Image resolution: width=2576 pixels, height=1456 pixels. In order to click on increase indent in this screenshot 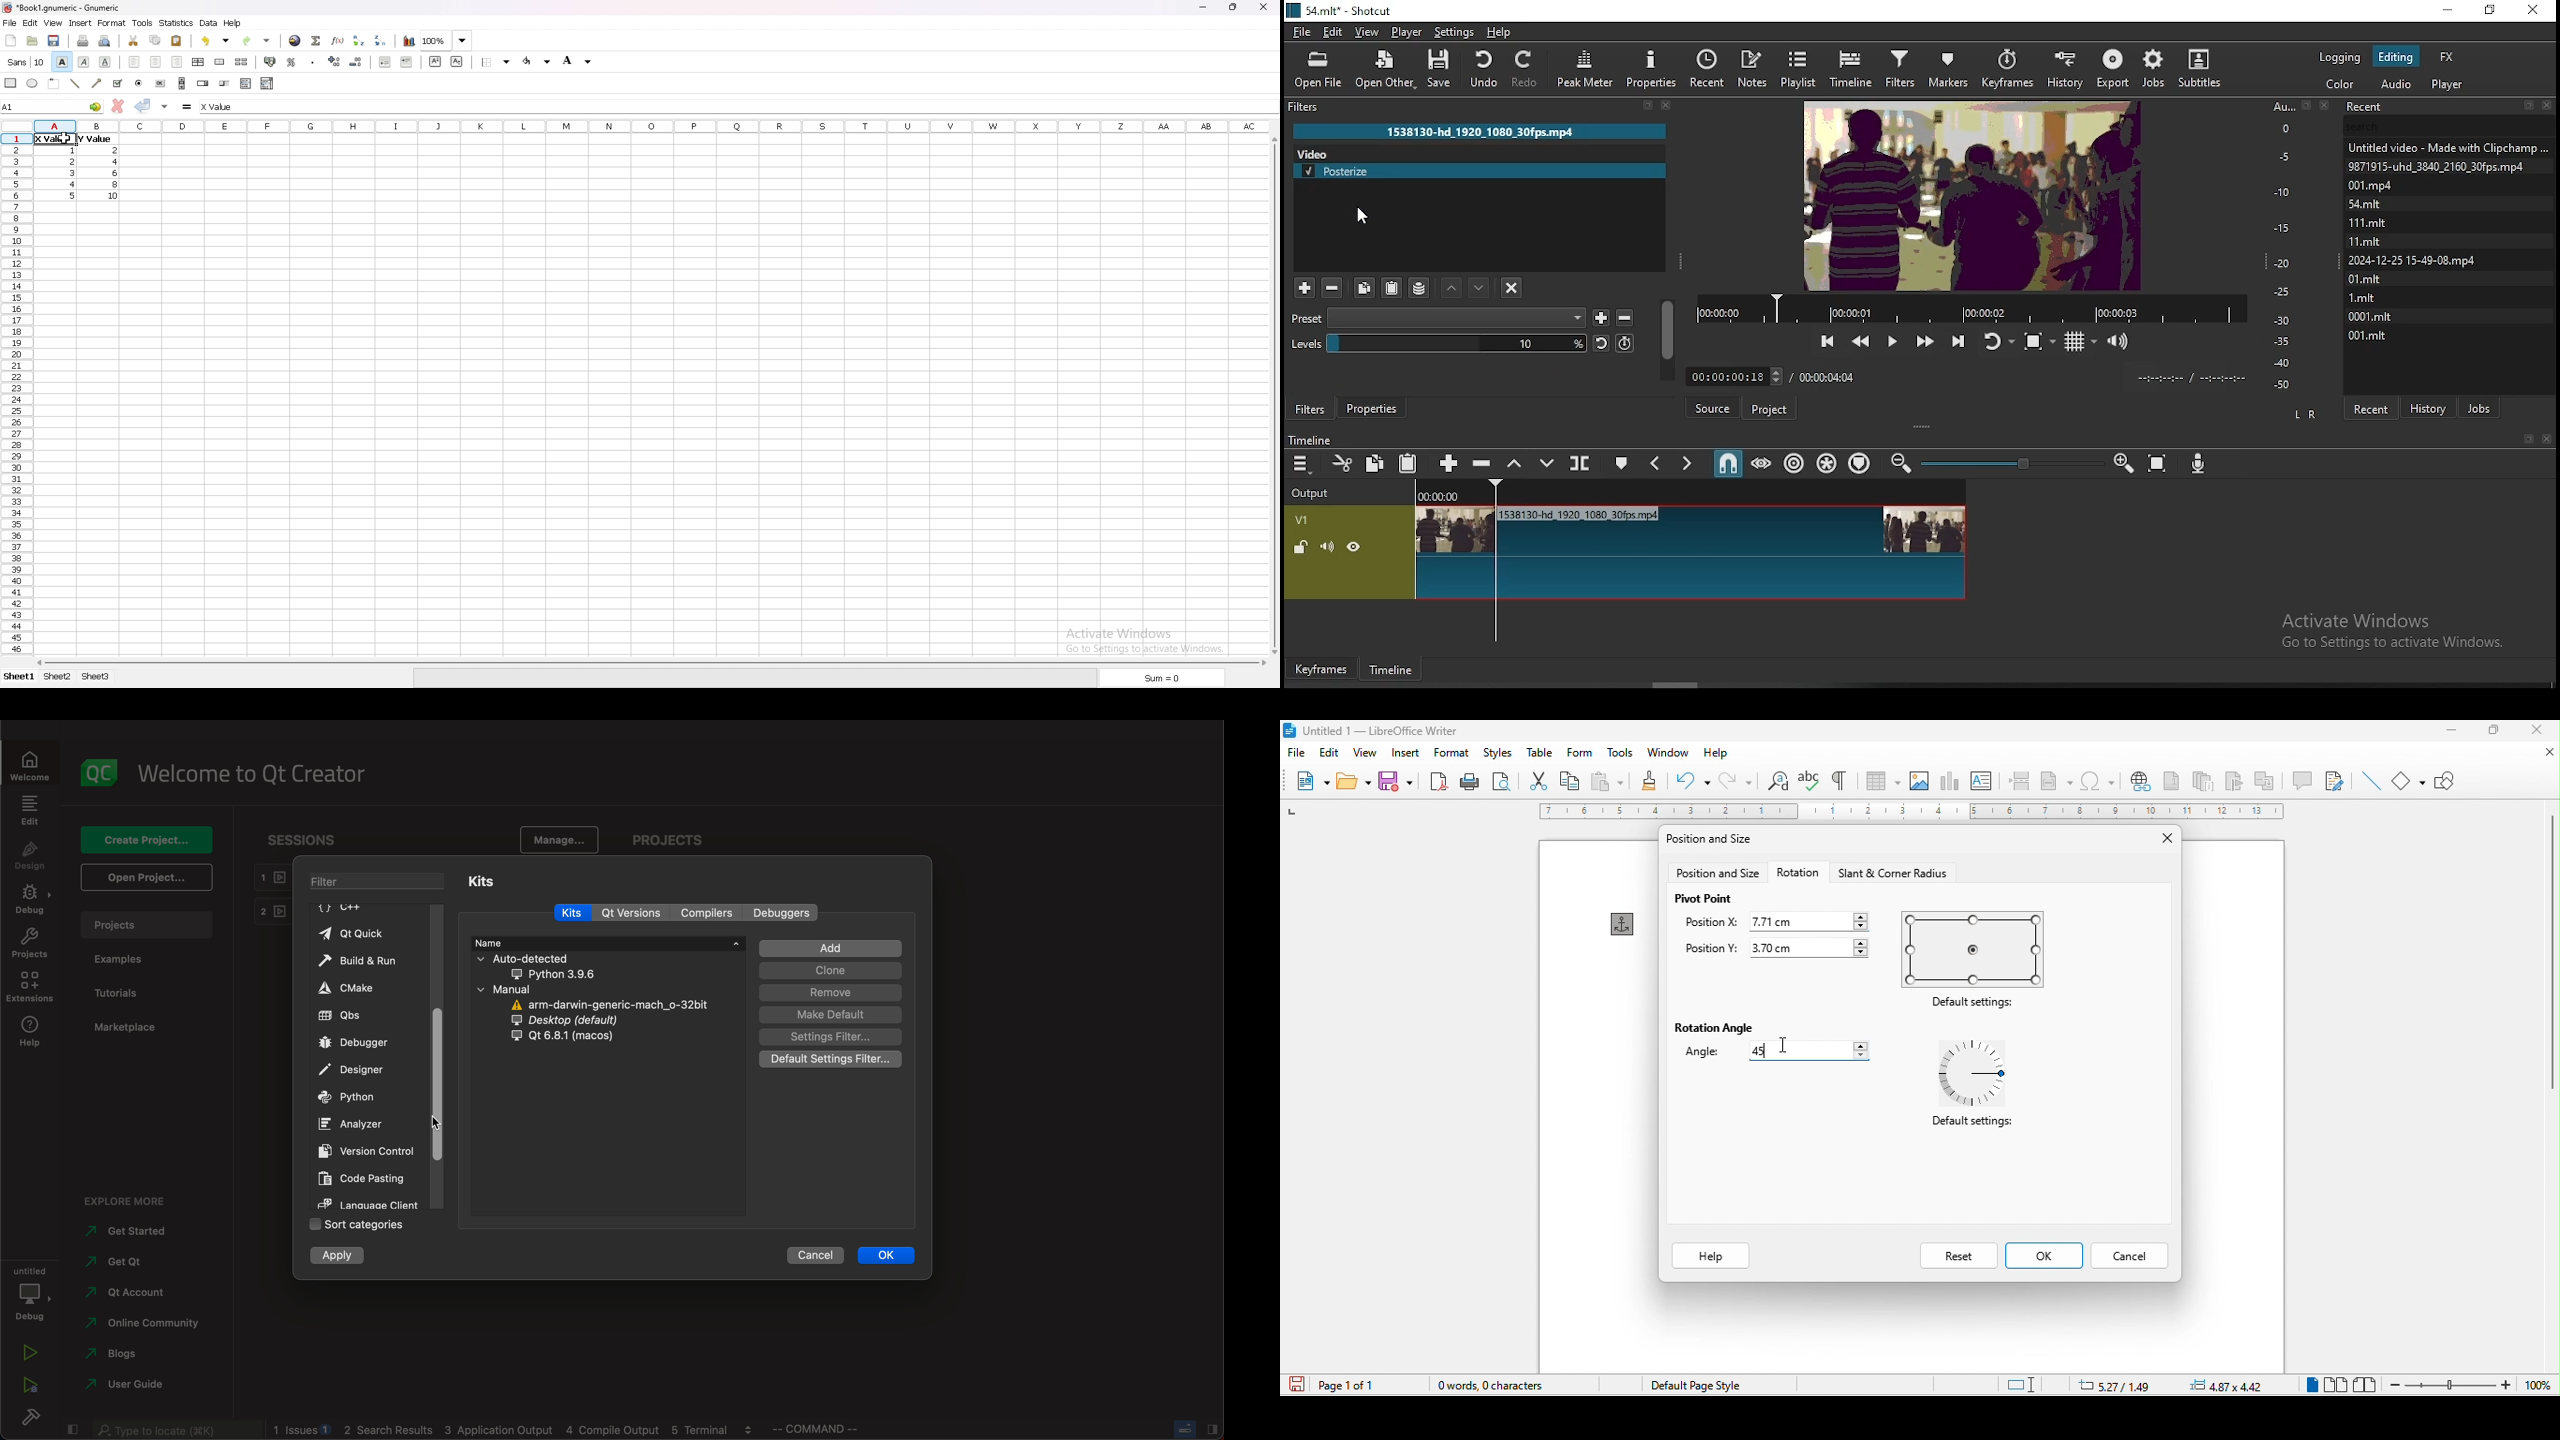, I will do `click(407, 61)`.